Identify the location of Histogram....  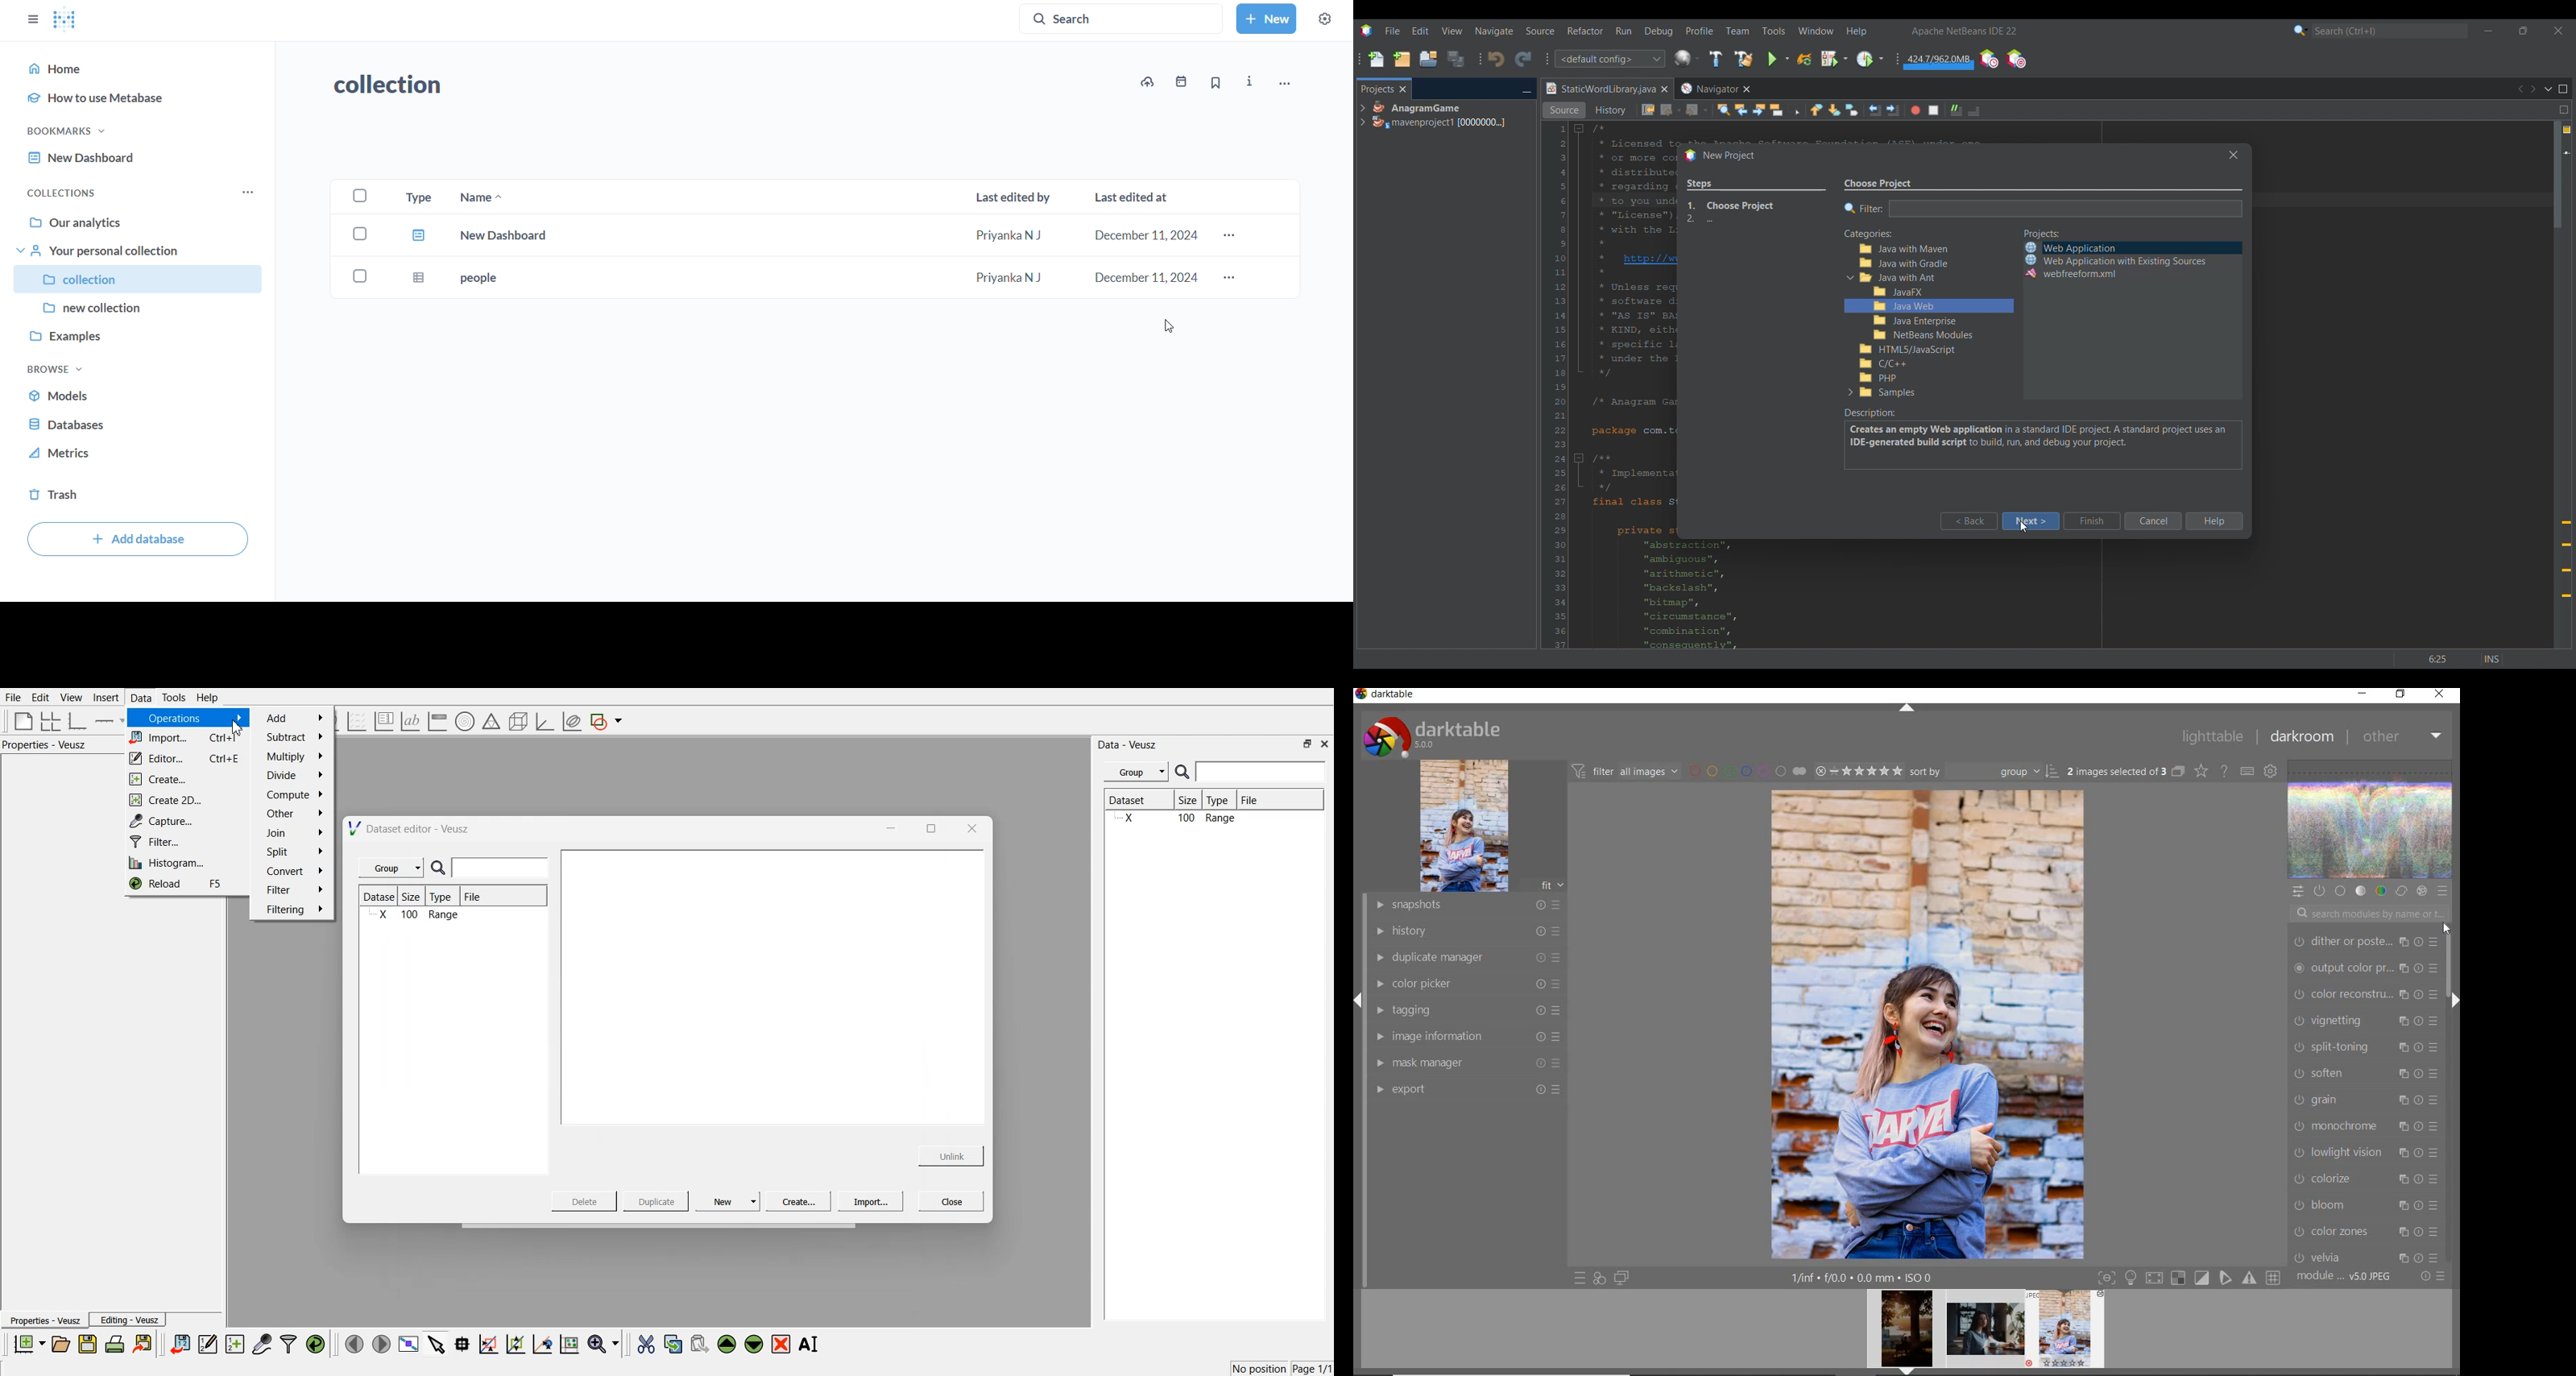
(182, 864).